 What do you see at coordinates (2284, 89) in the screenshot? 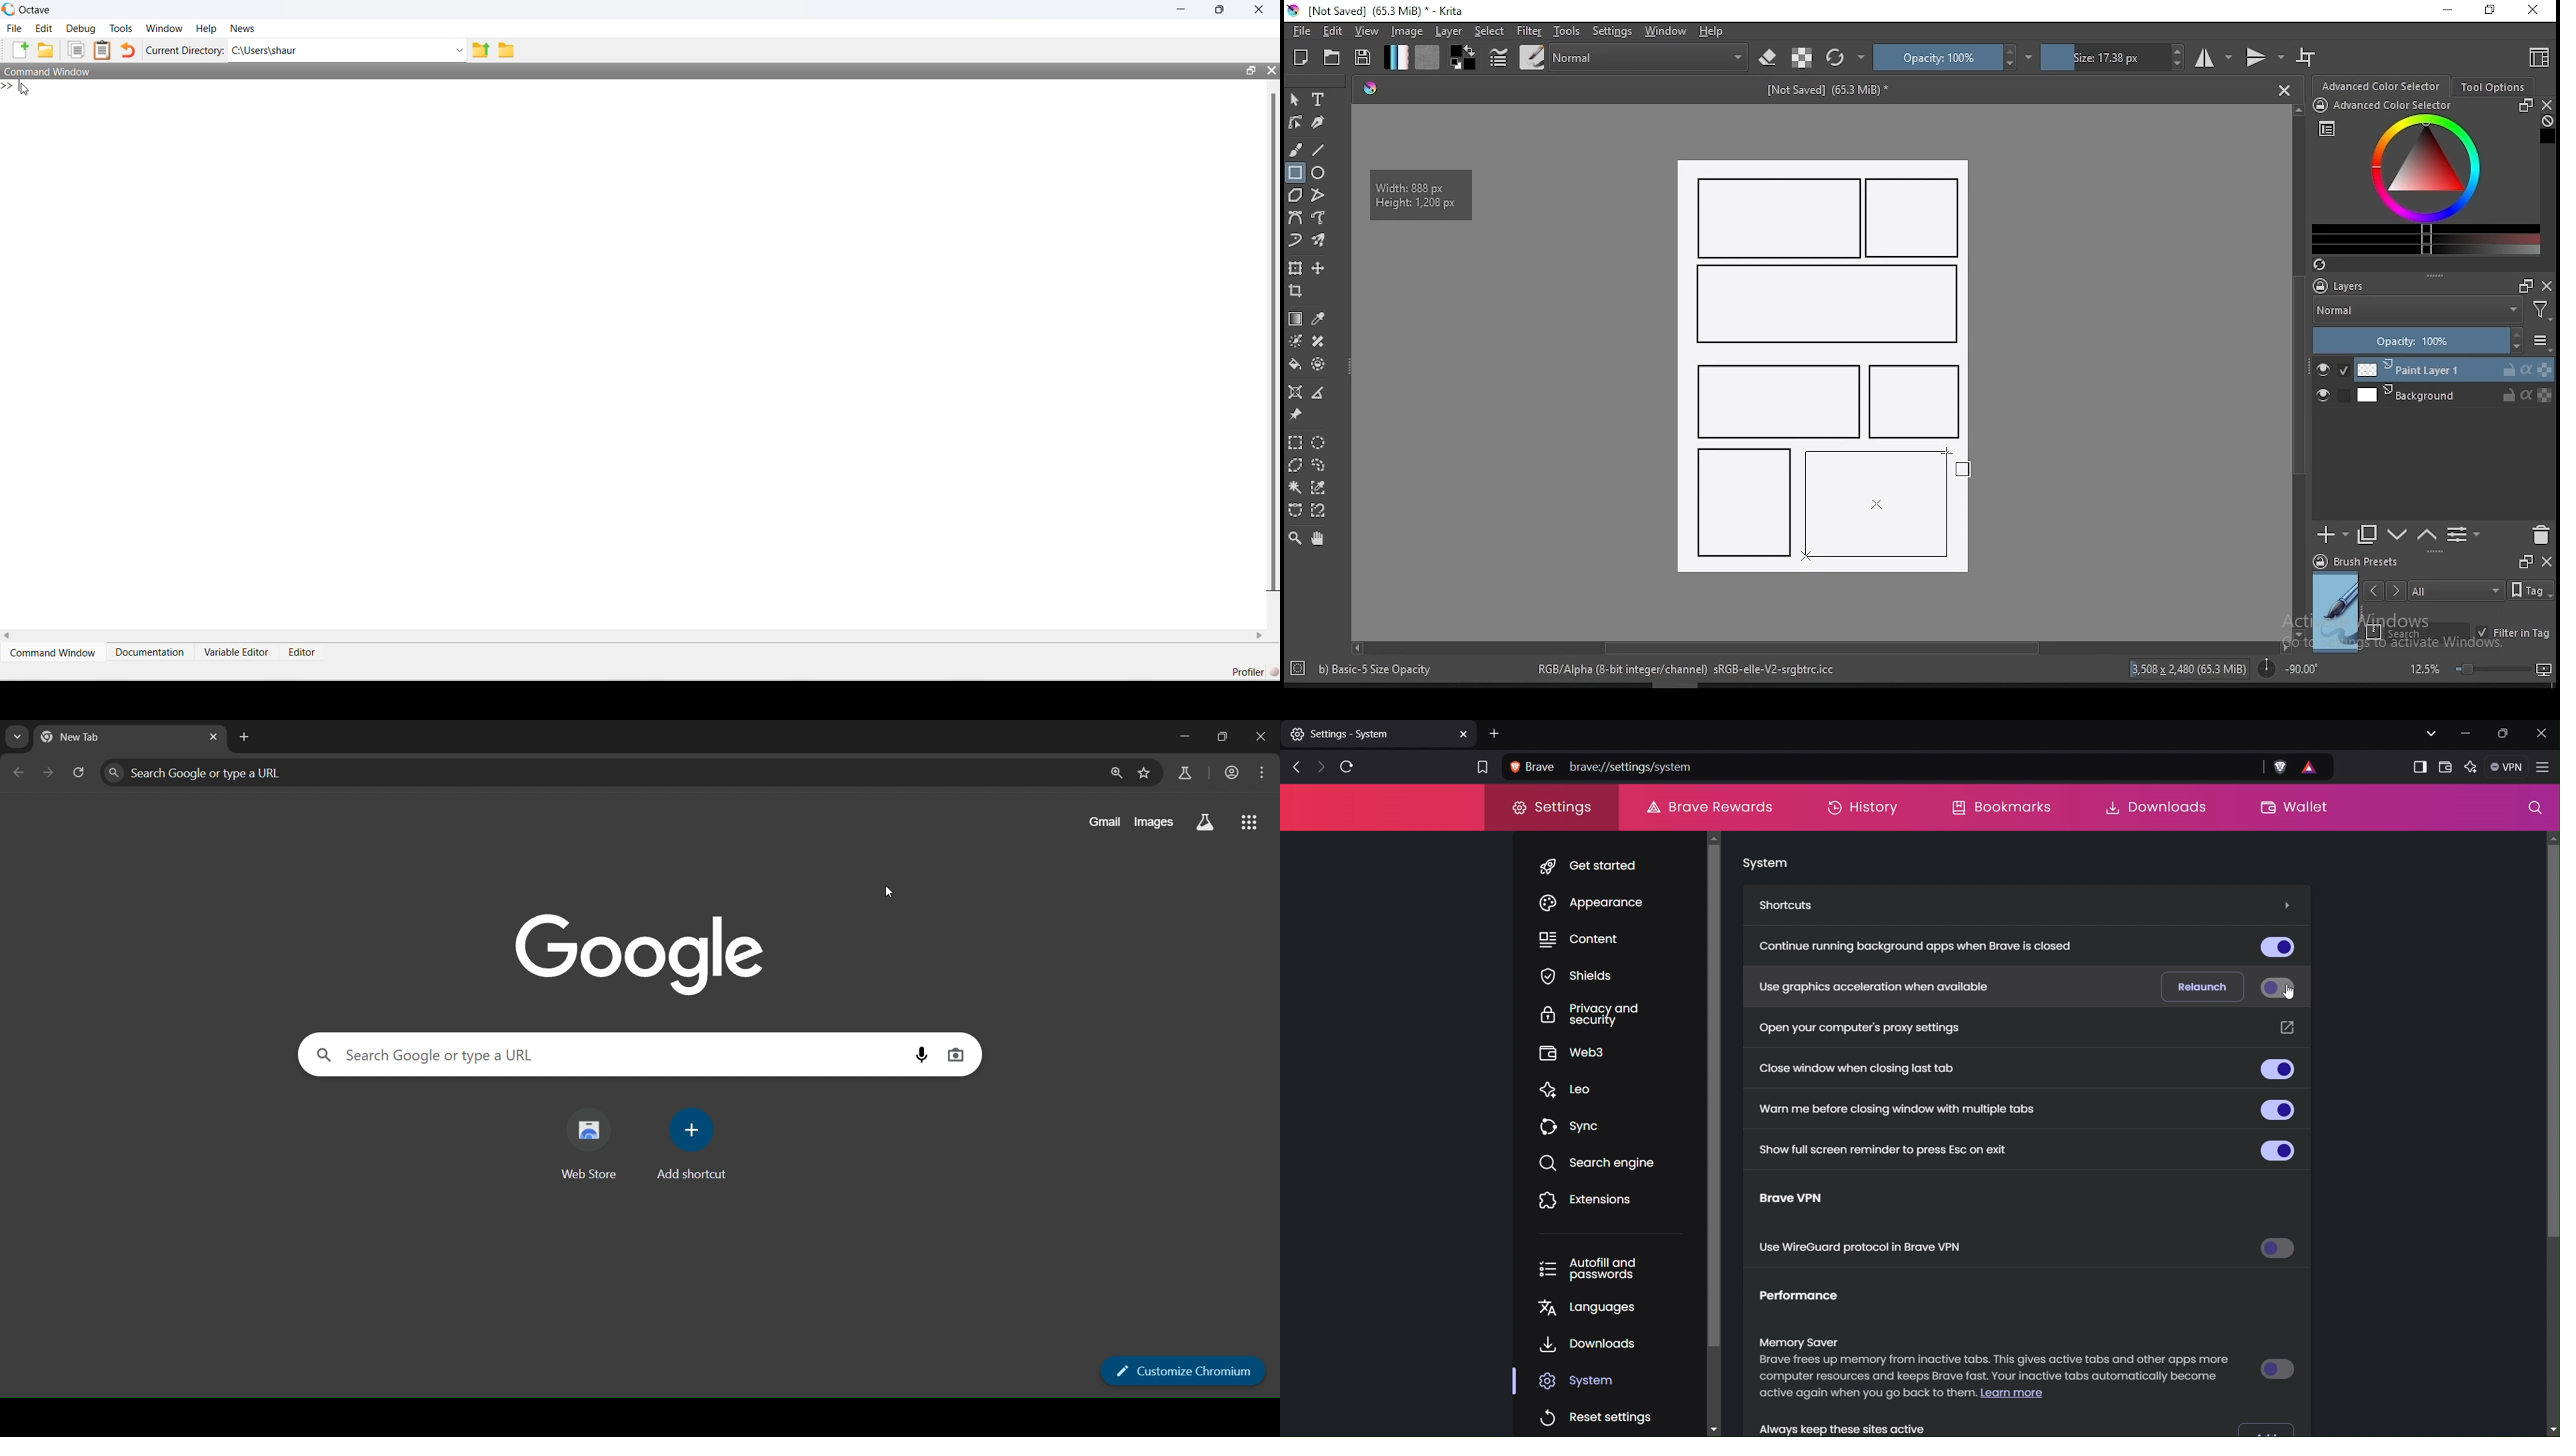
I see `Close` at bounding box center [2284, 89].